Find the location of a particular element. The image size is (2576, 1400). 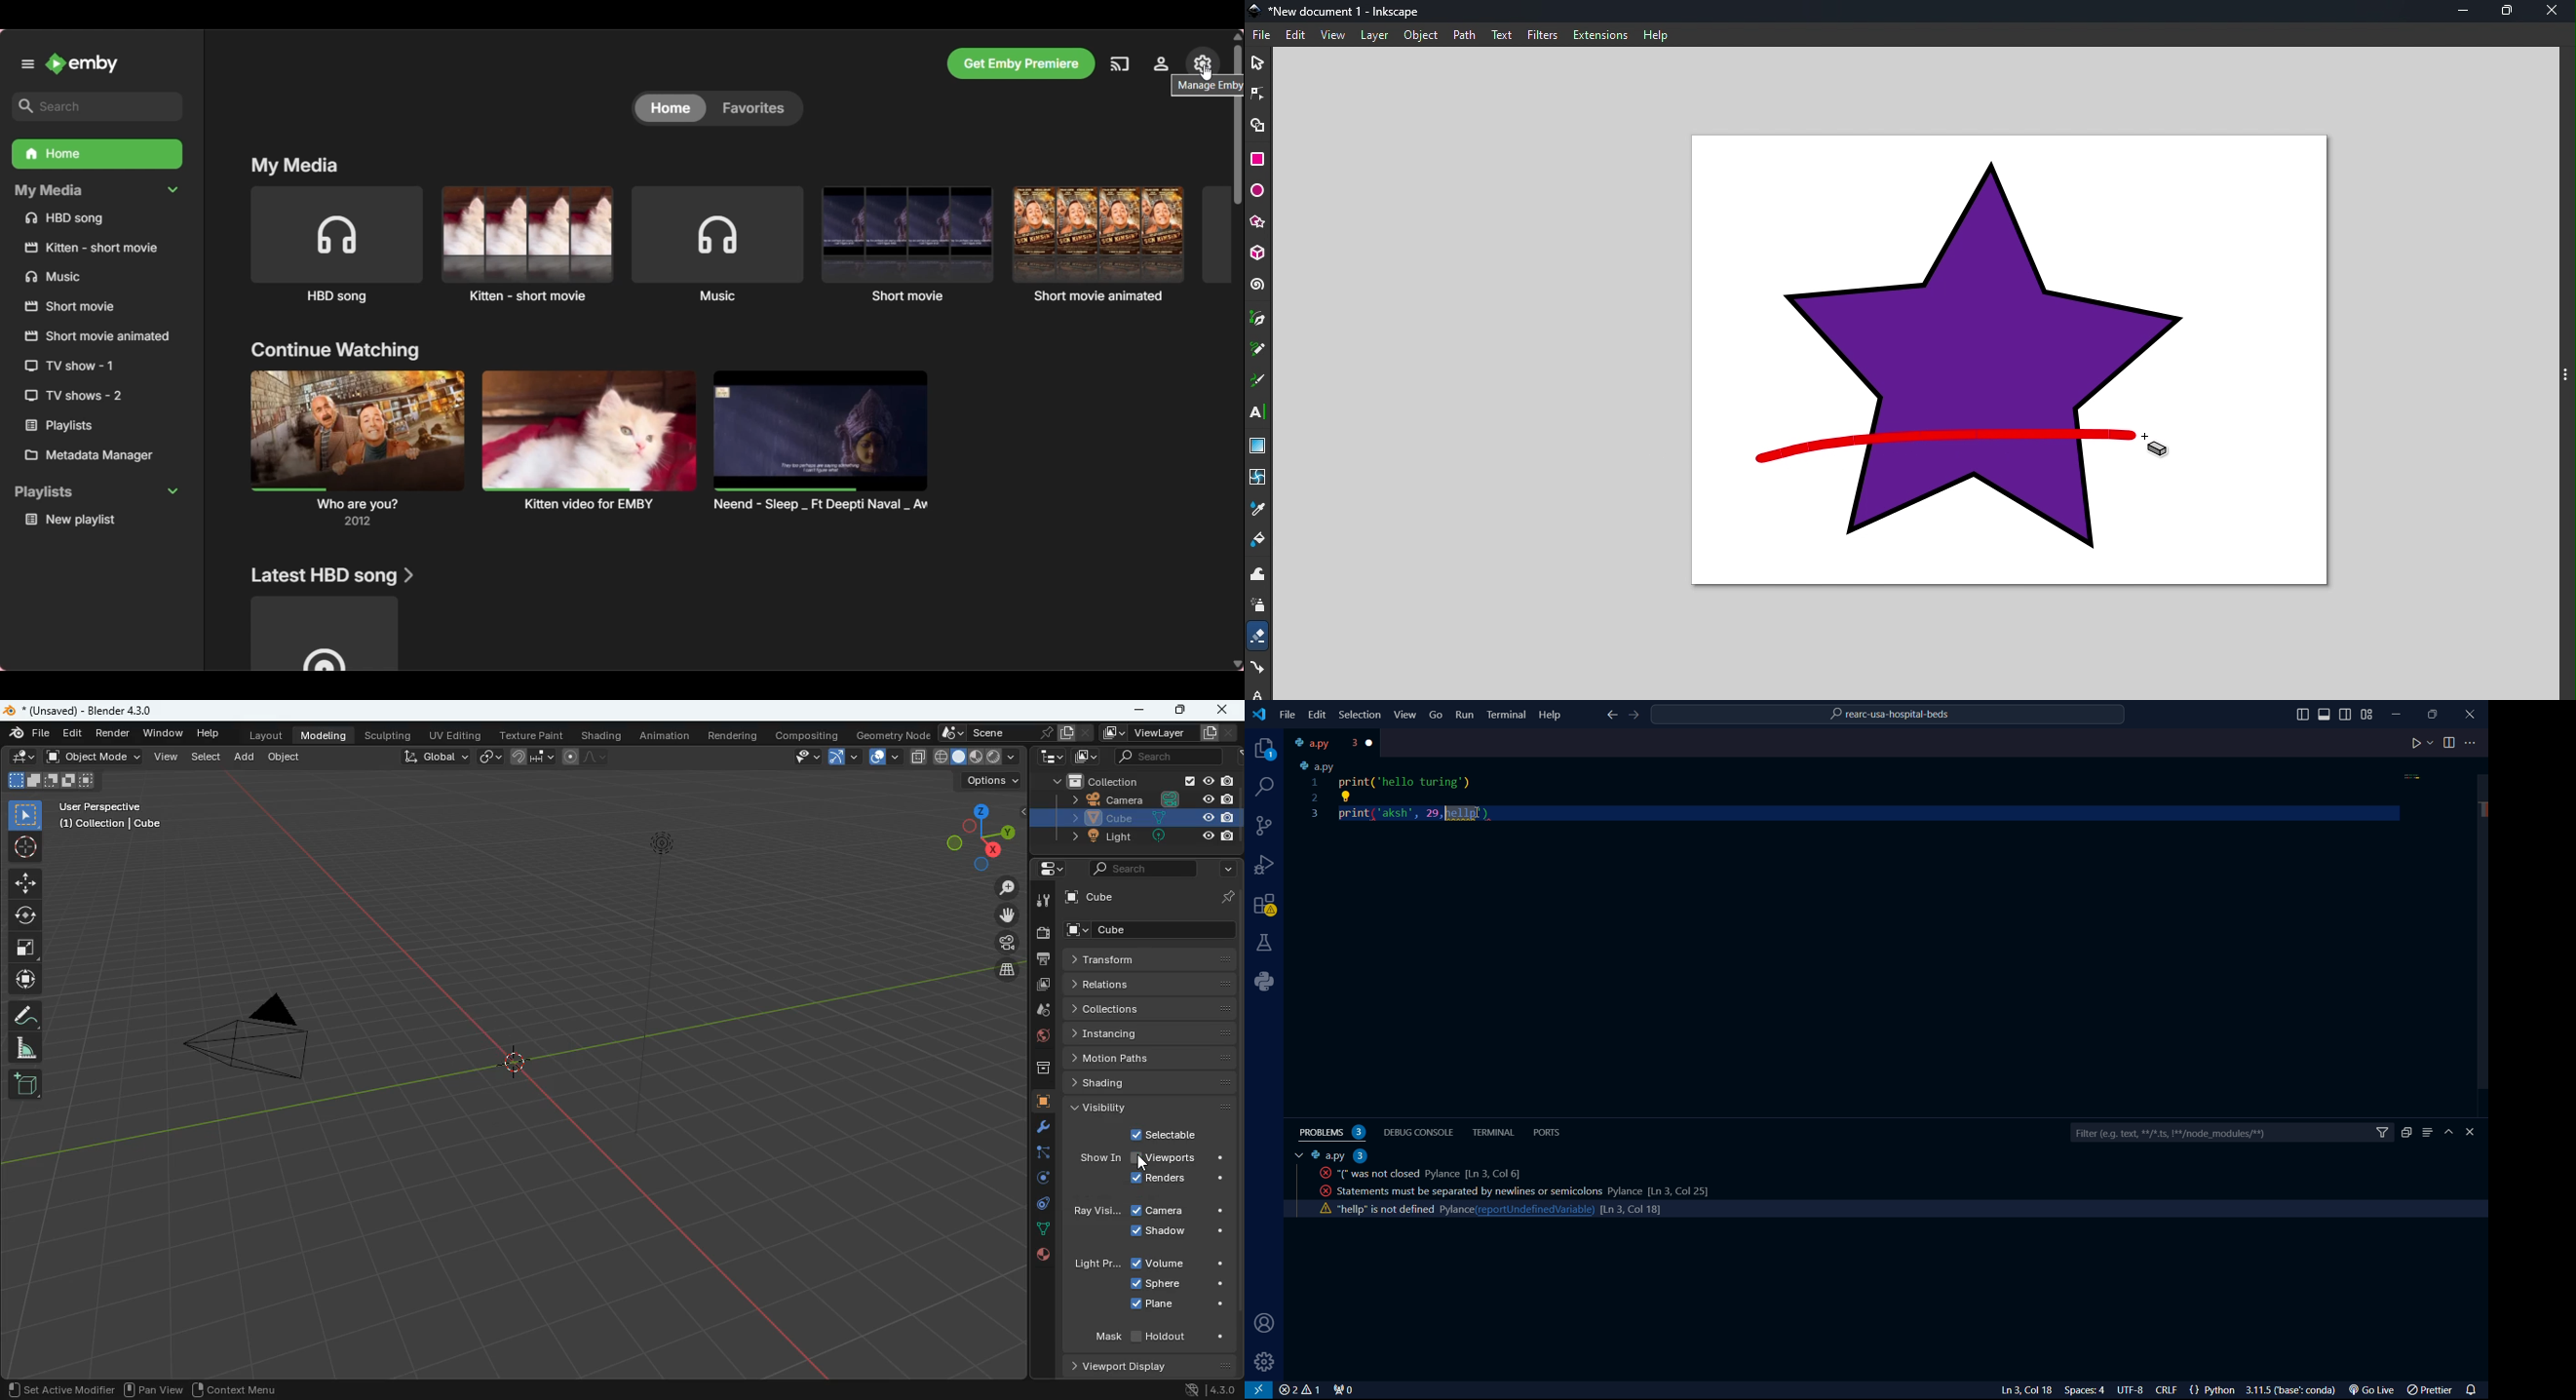

tweak tool is located at coordinates (1257, 575).